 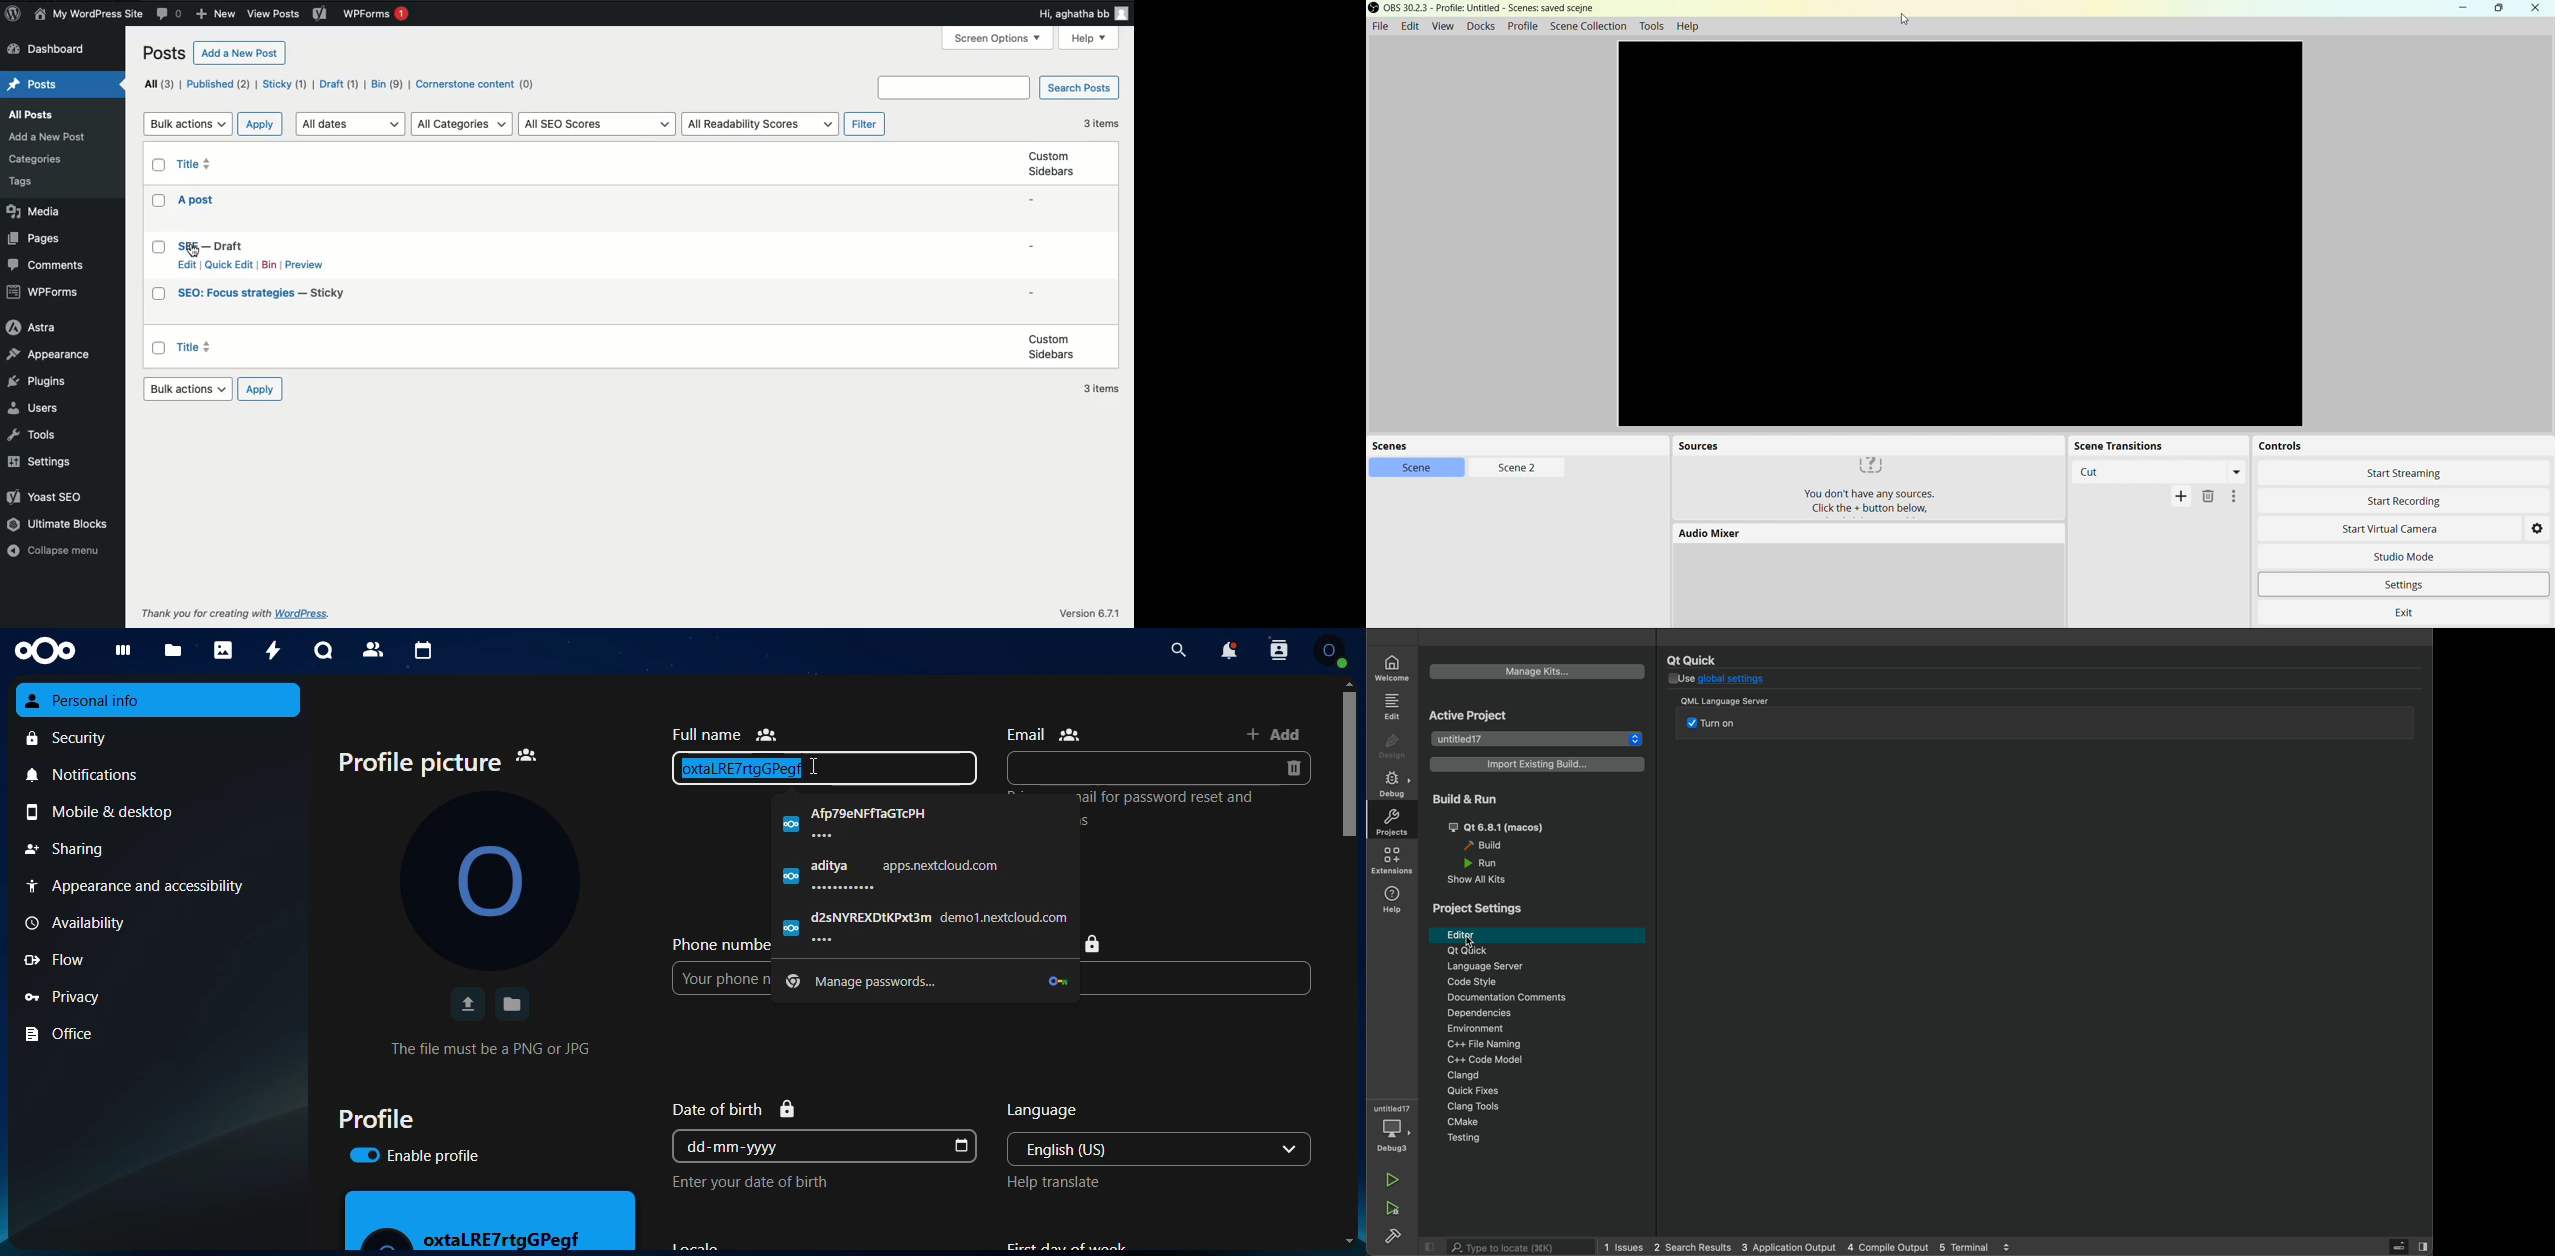 What do you see at coordinates (1195, 978) in the screenshot?
I see `Your city` at bounding box center [1195, 978].